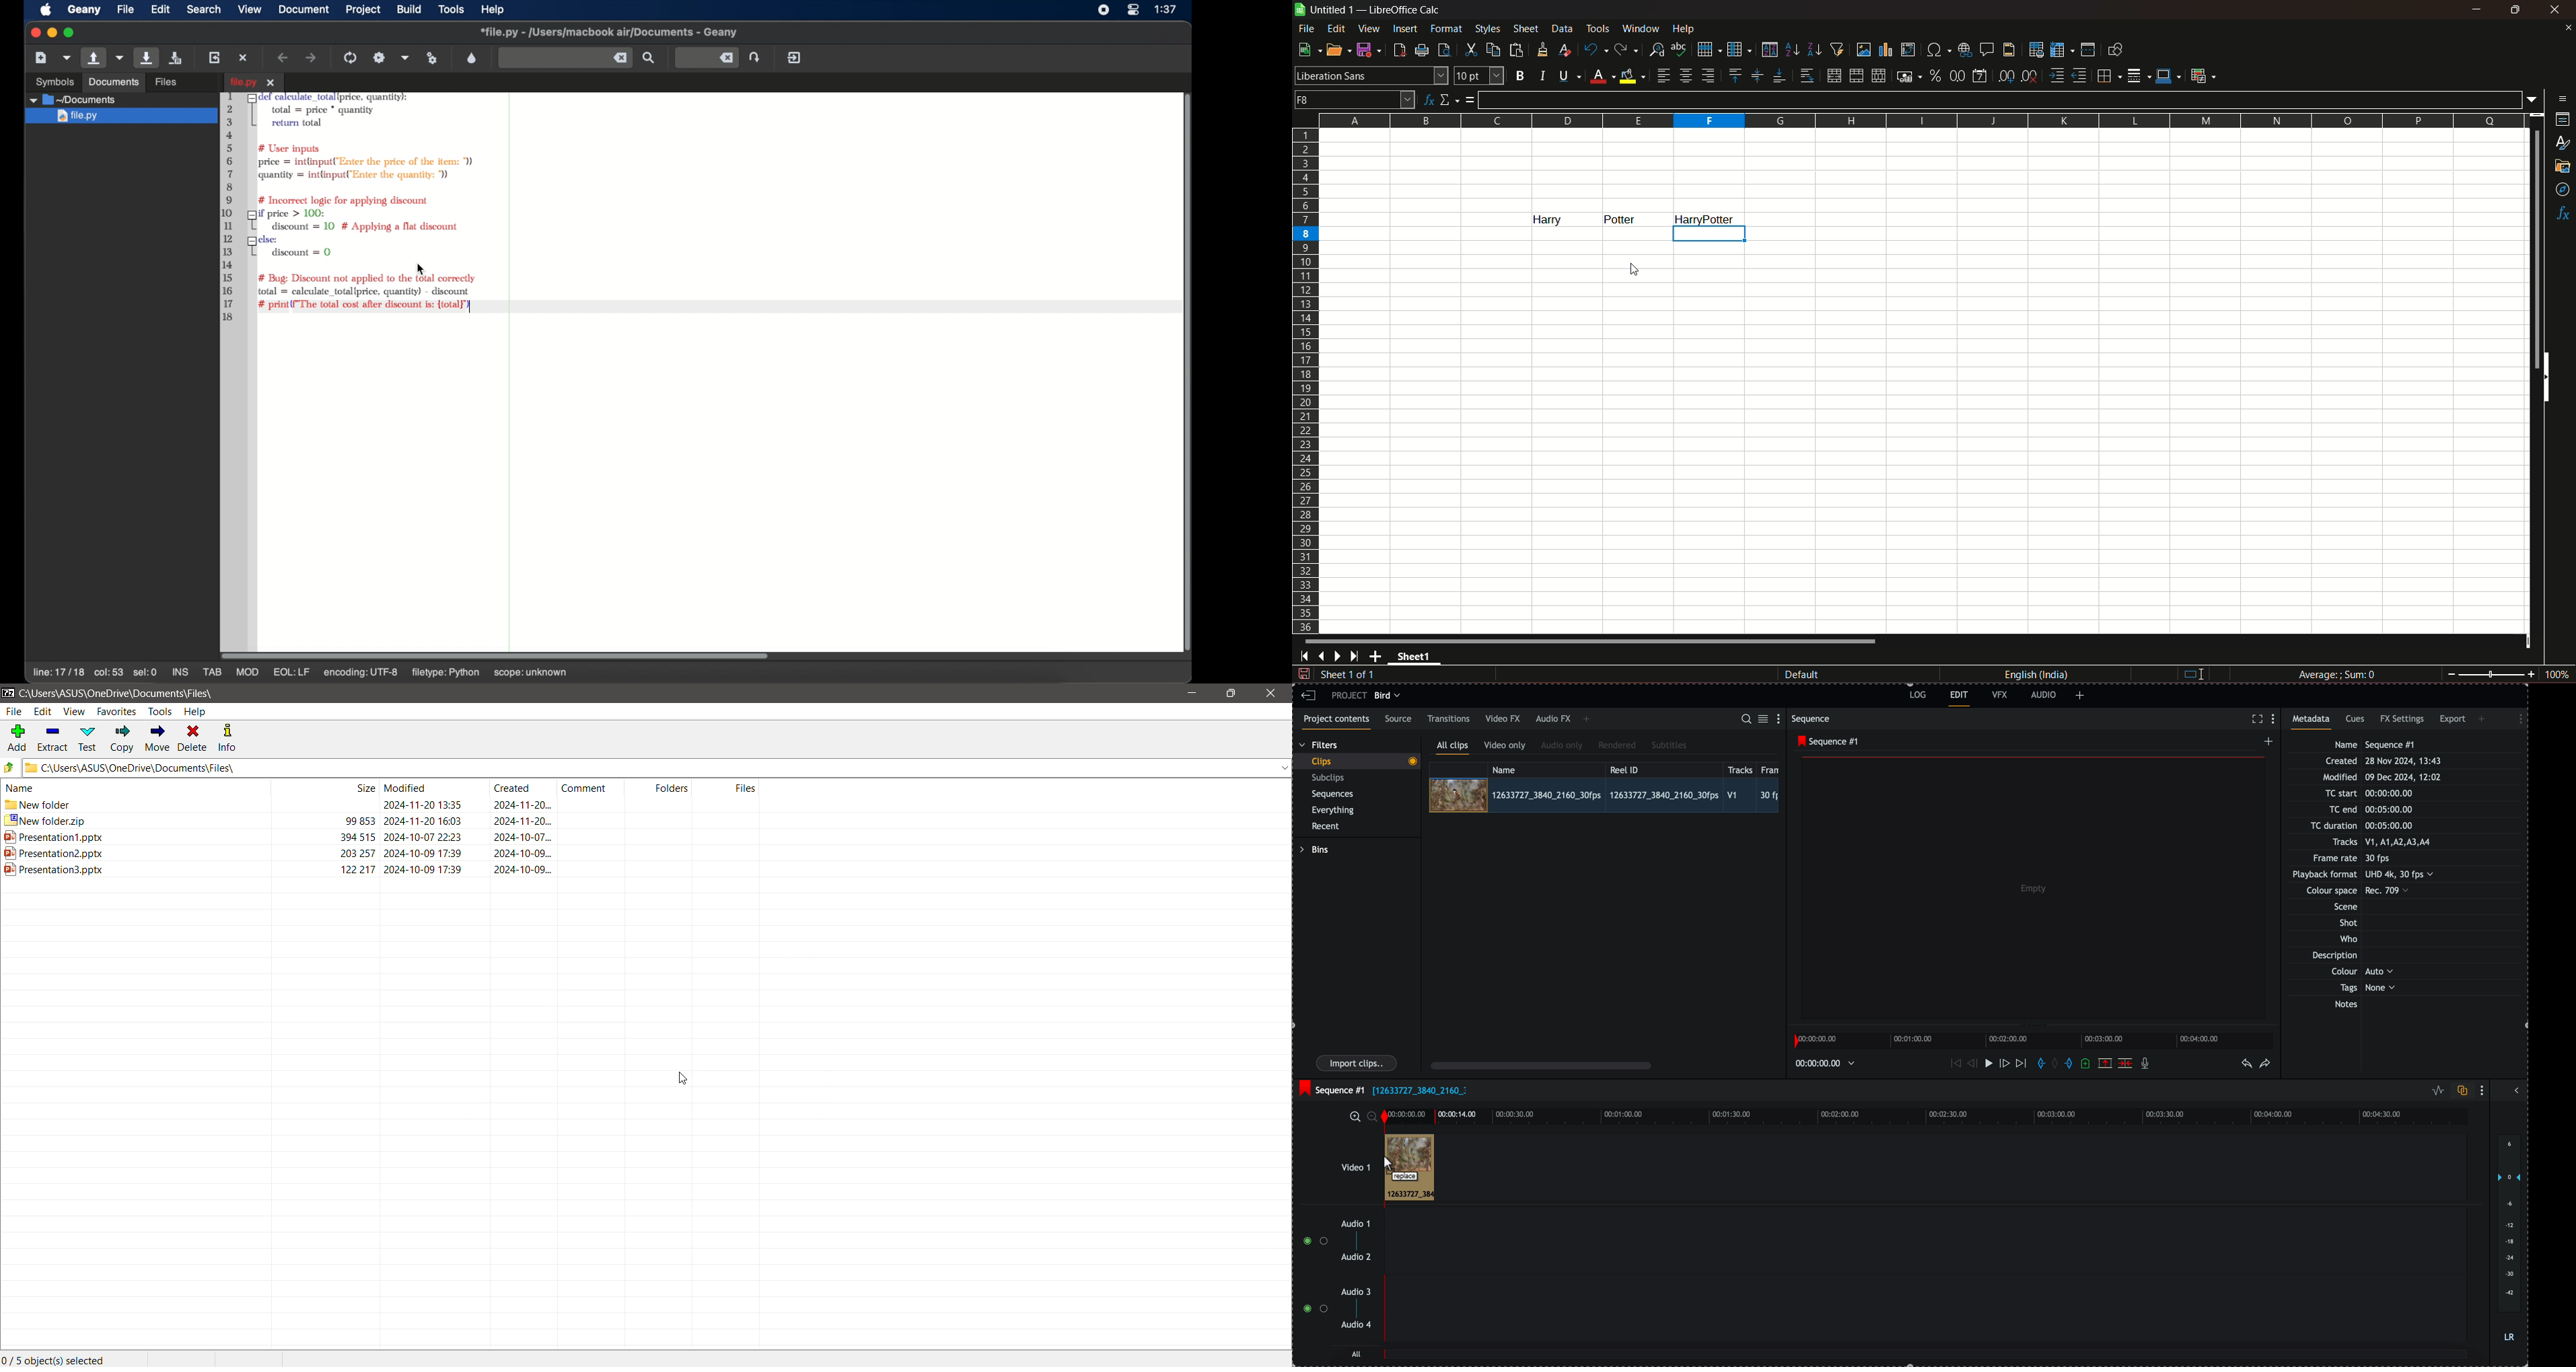  What do you see at coordinates (2562, 167) in the screenshot?
I see `gallery` at bounding box center [2562, 167].